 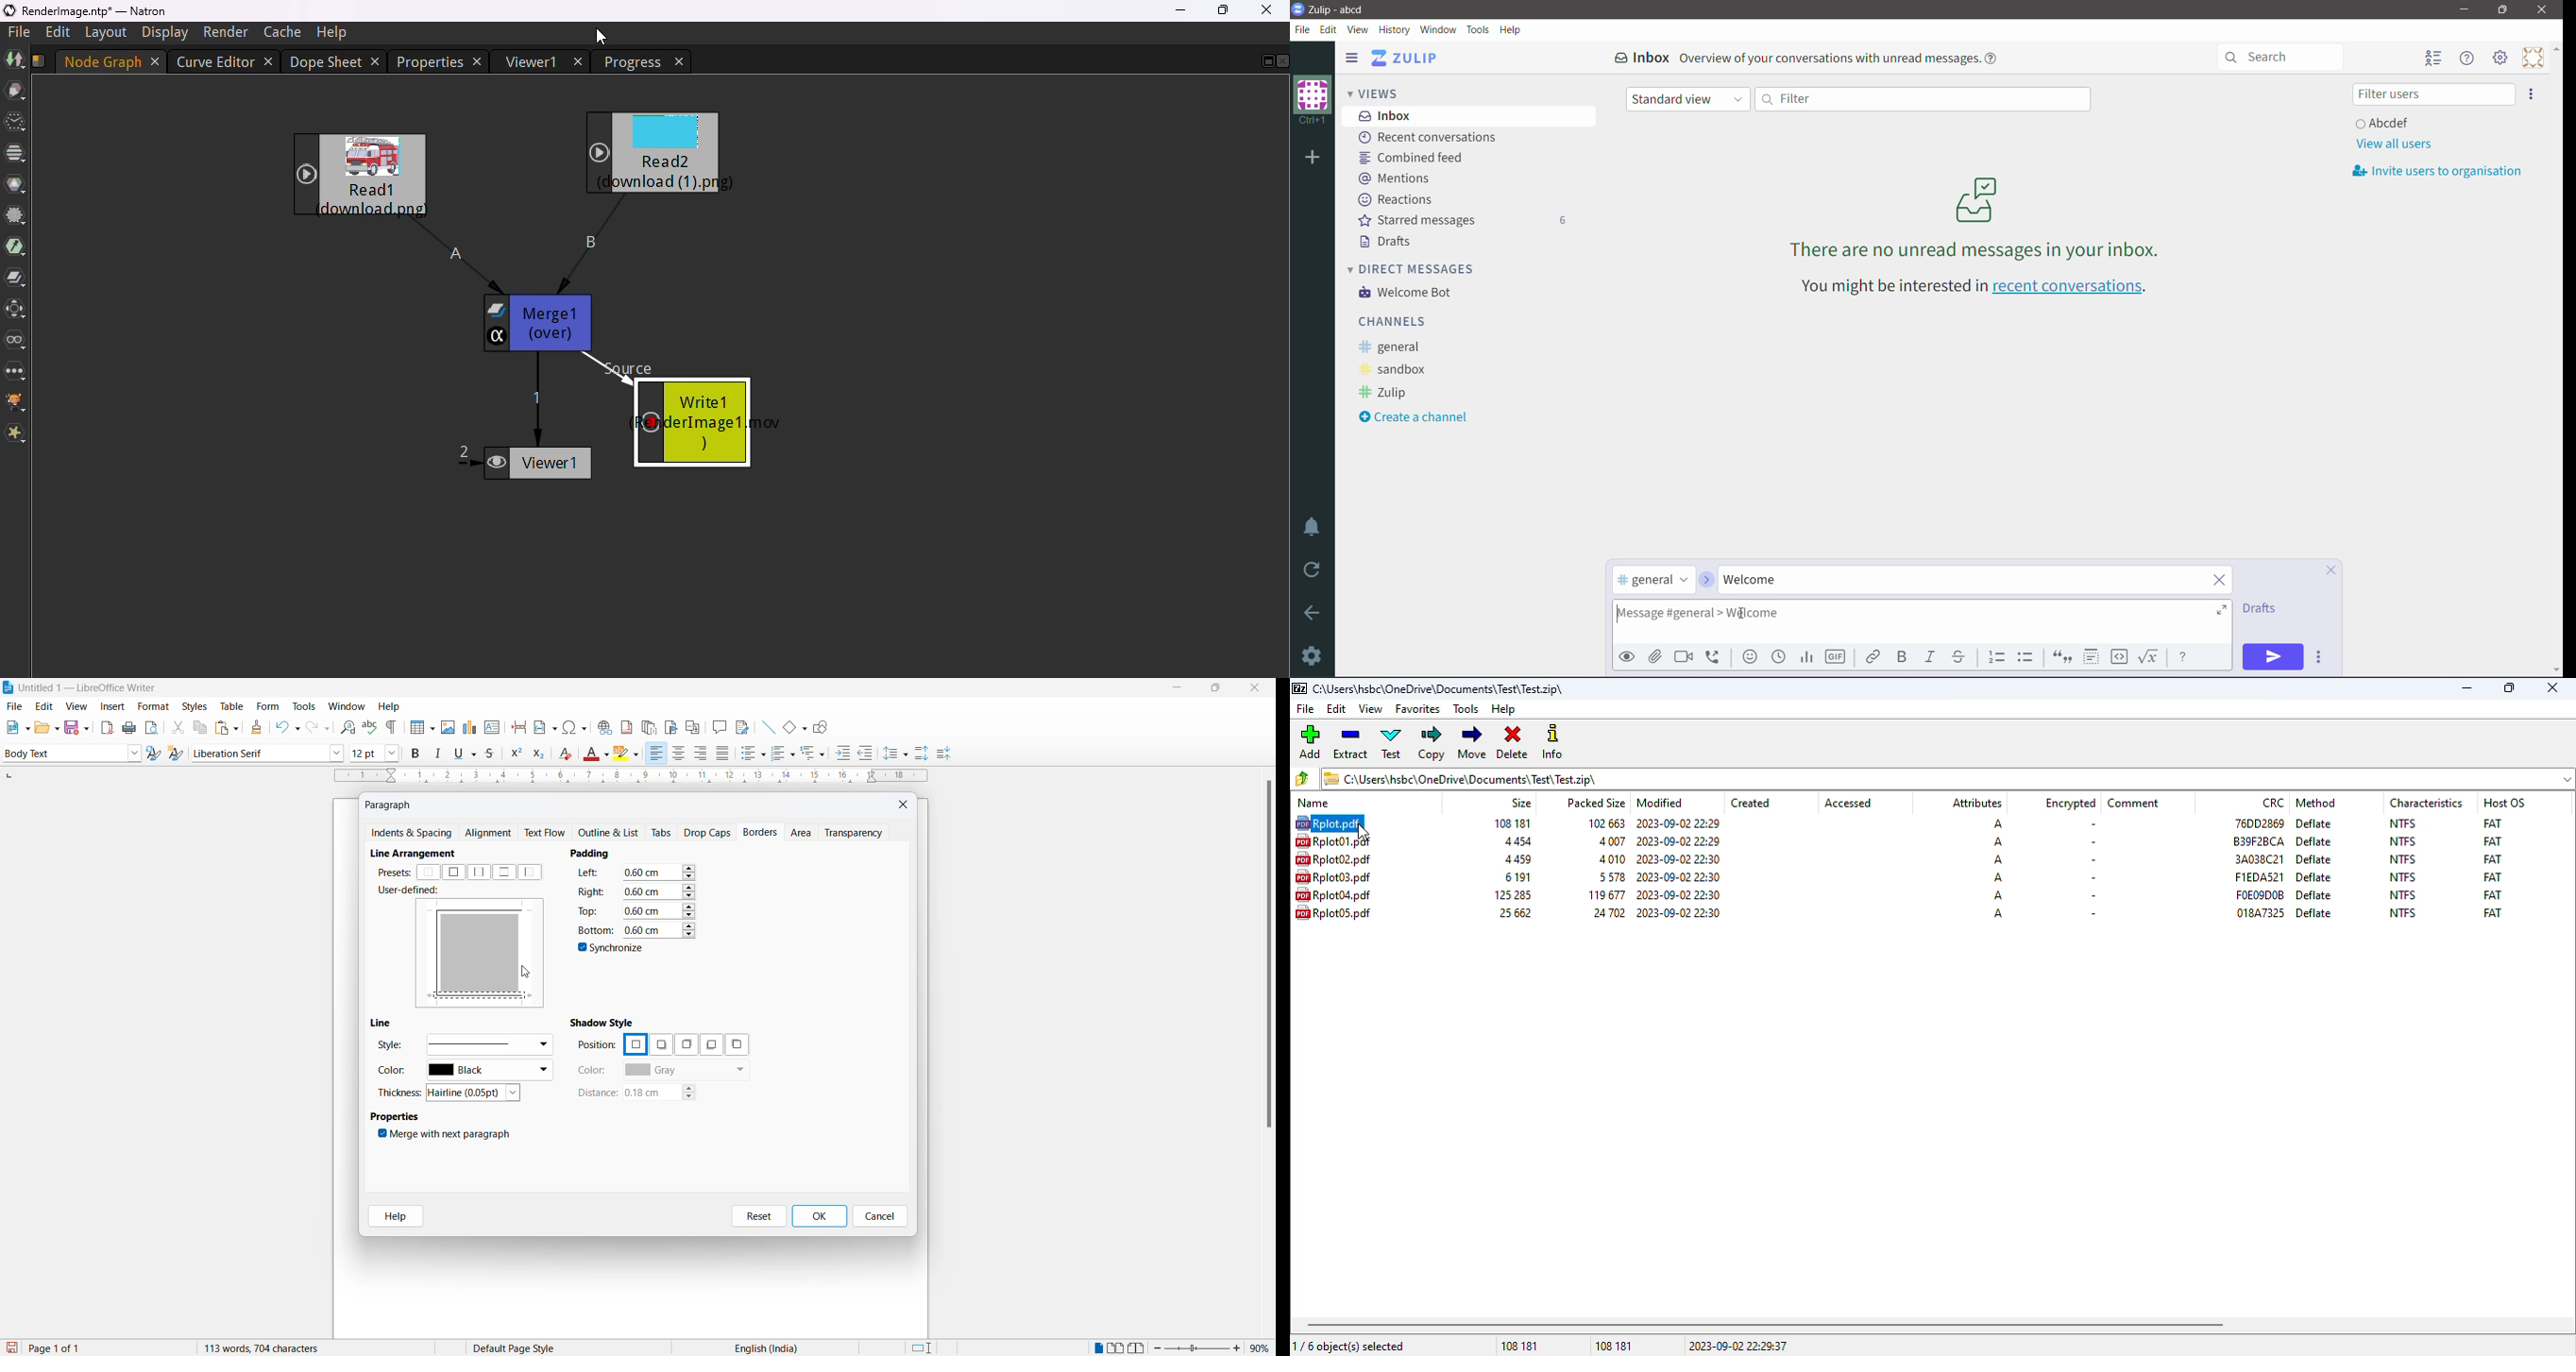 I want to click on close, so click(x=905, y=804).